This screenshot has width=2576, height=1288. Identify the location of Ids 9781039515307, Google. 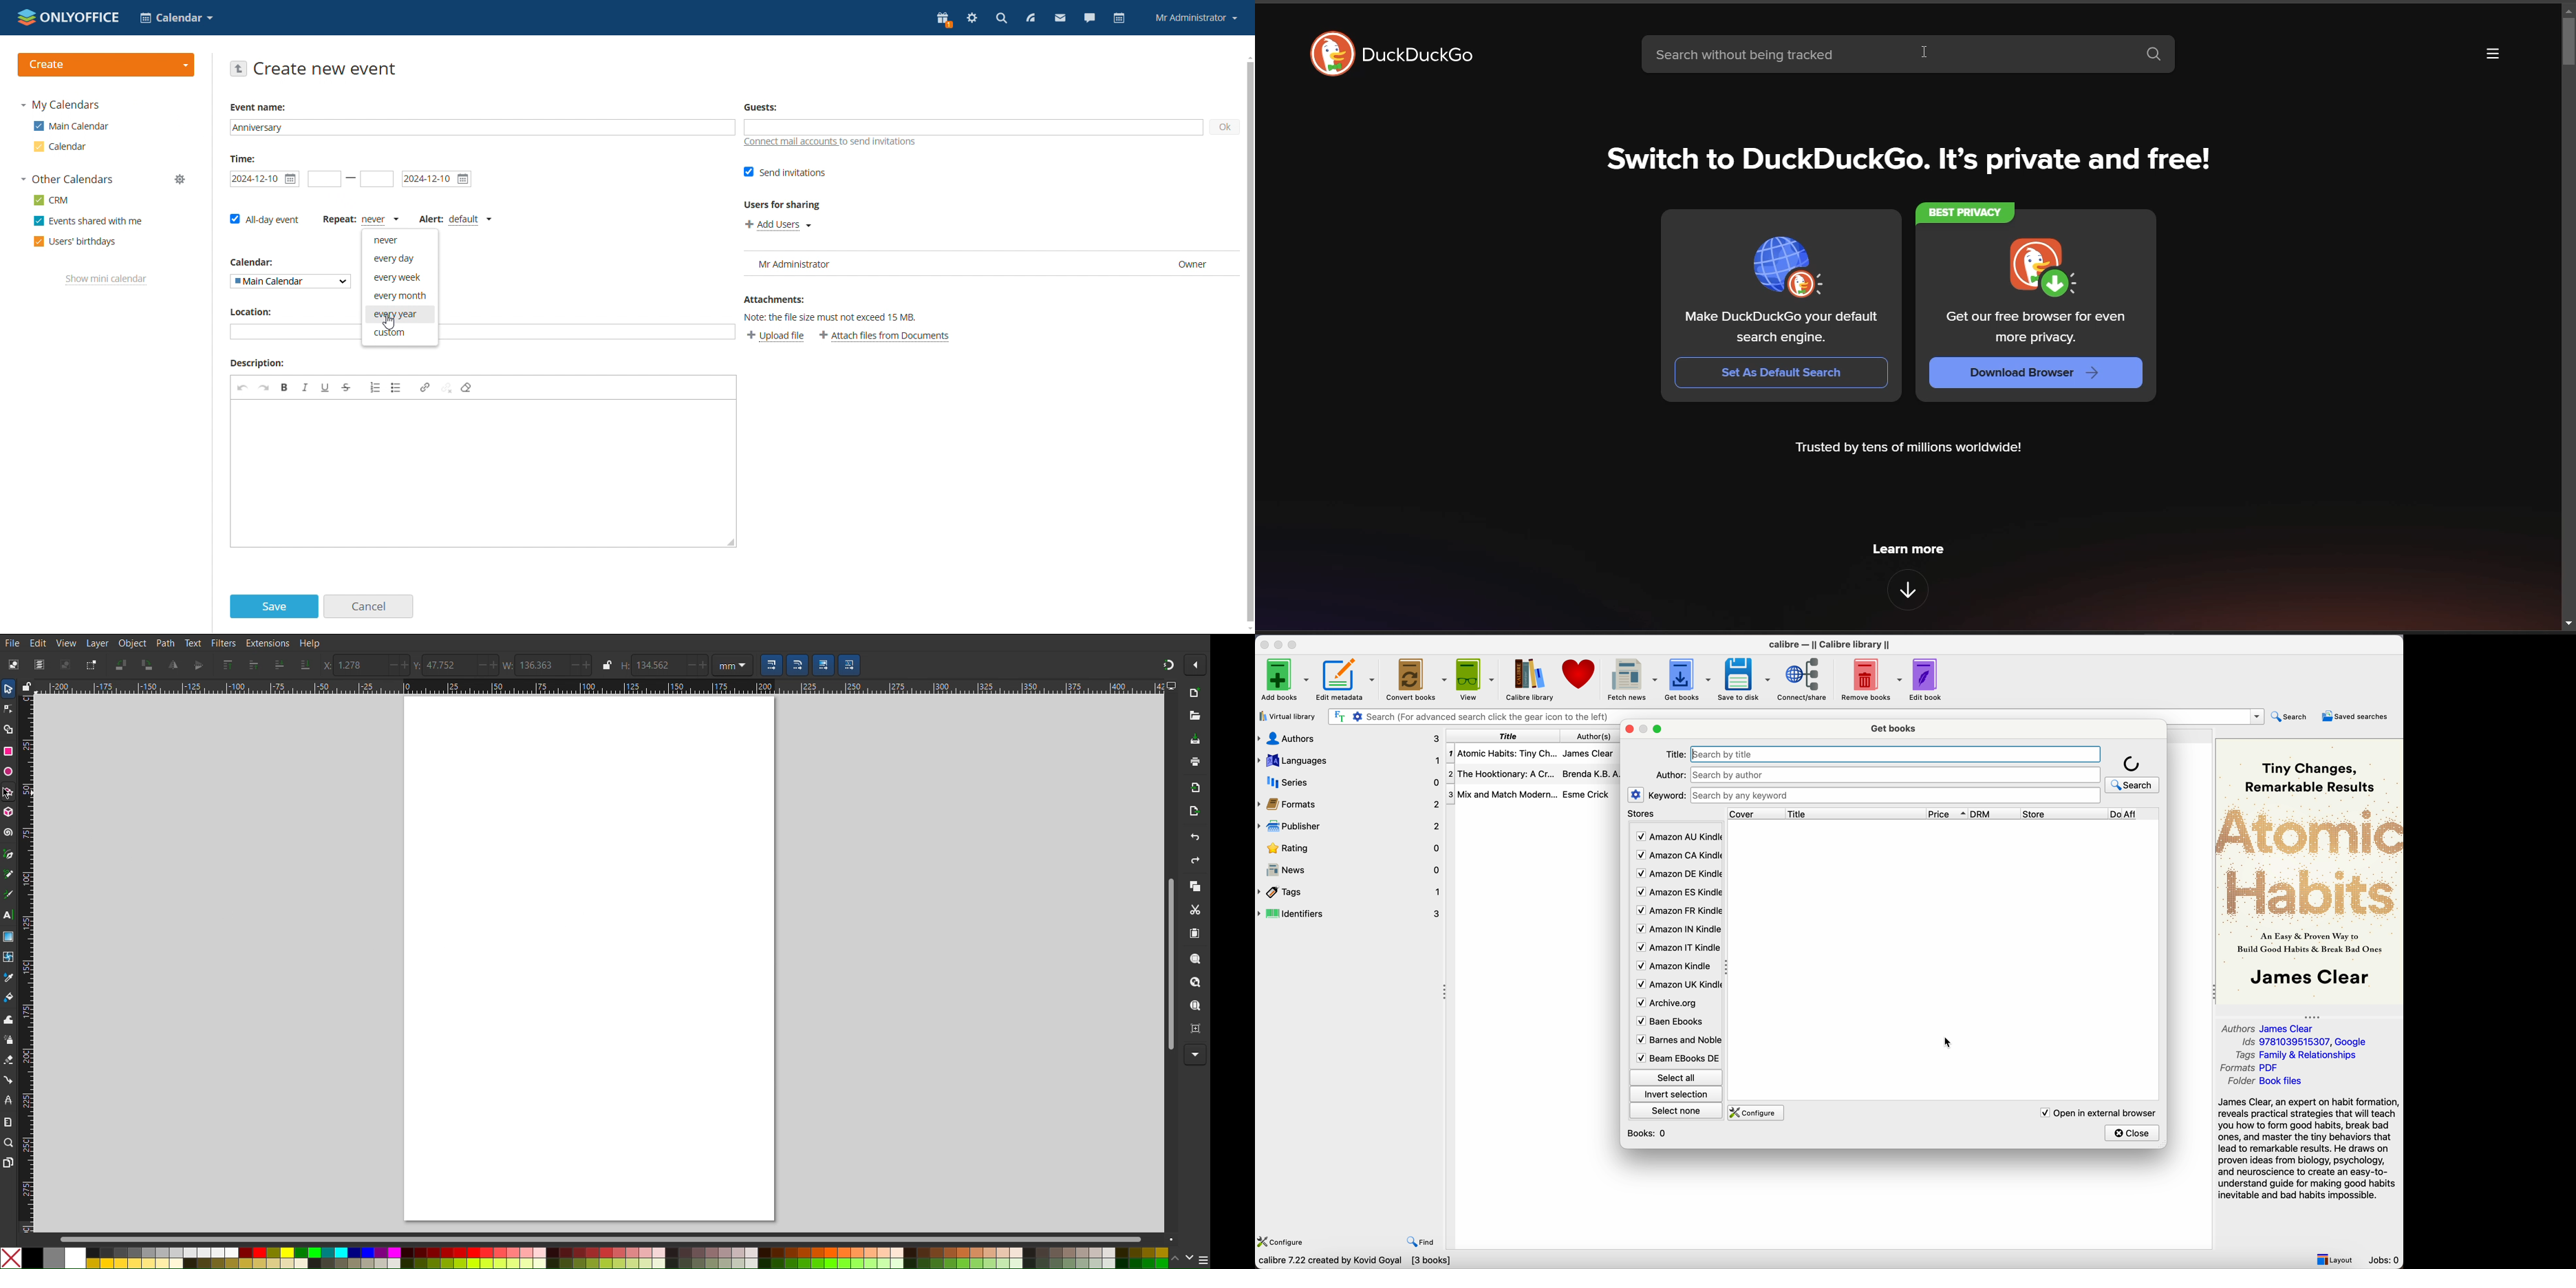
(2305, 1042).